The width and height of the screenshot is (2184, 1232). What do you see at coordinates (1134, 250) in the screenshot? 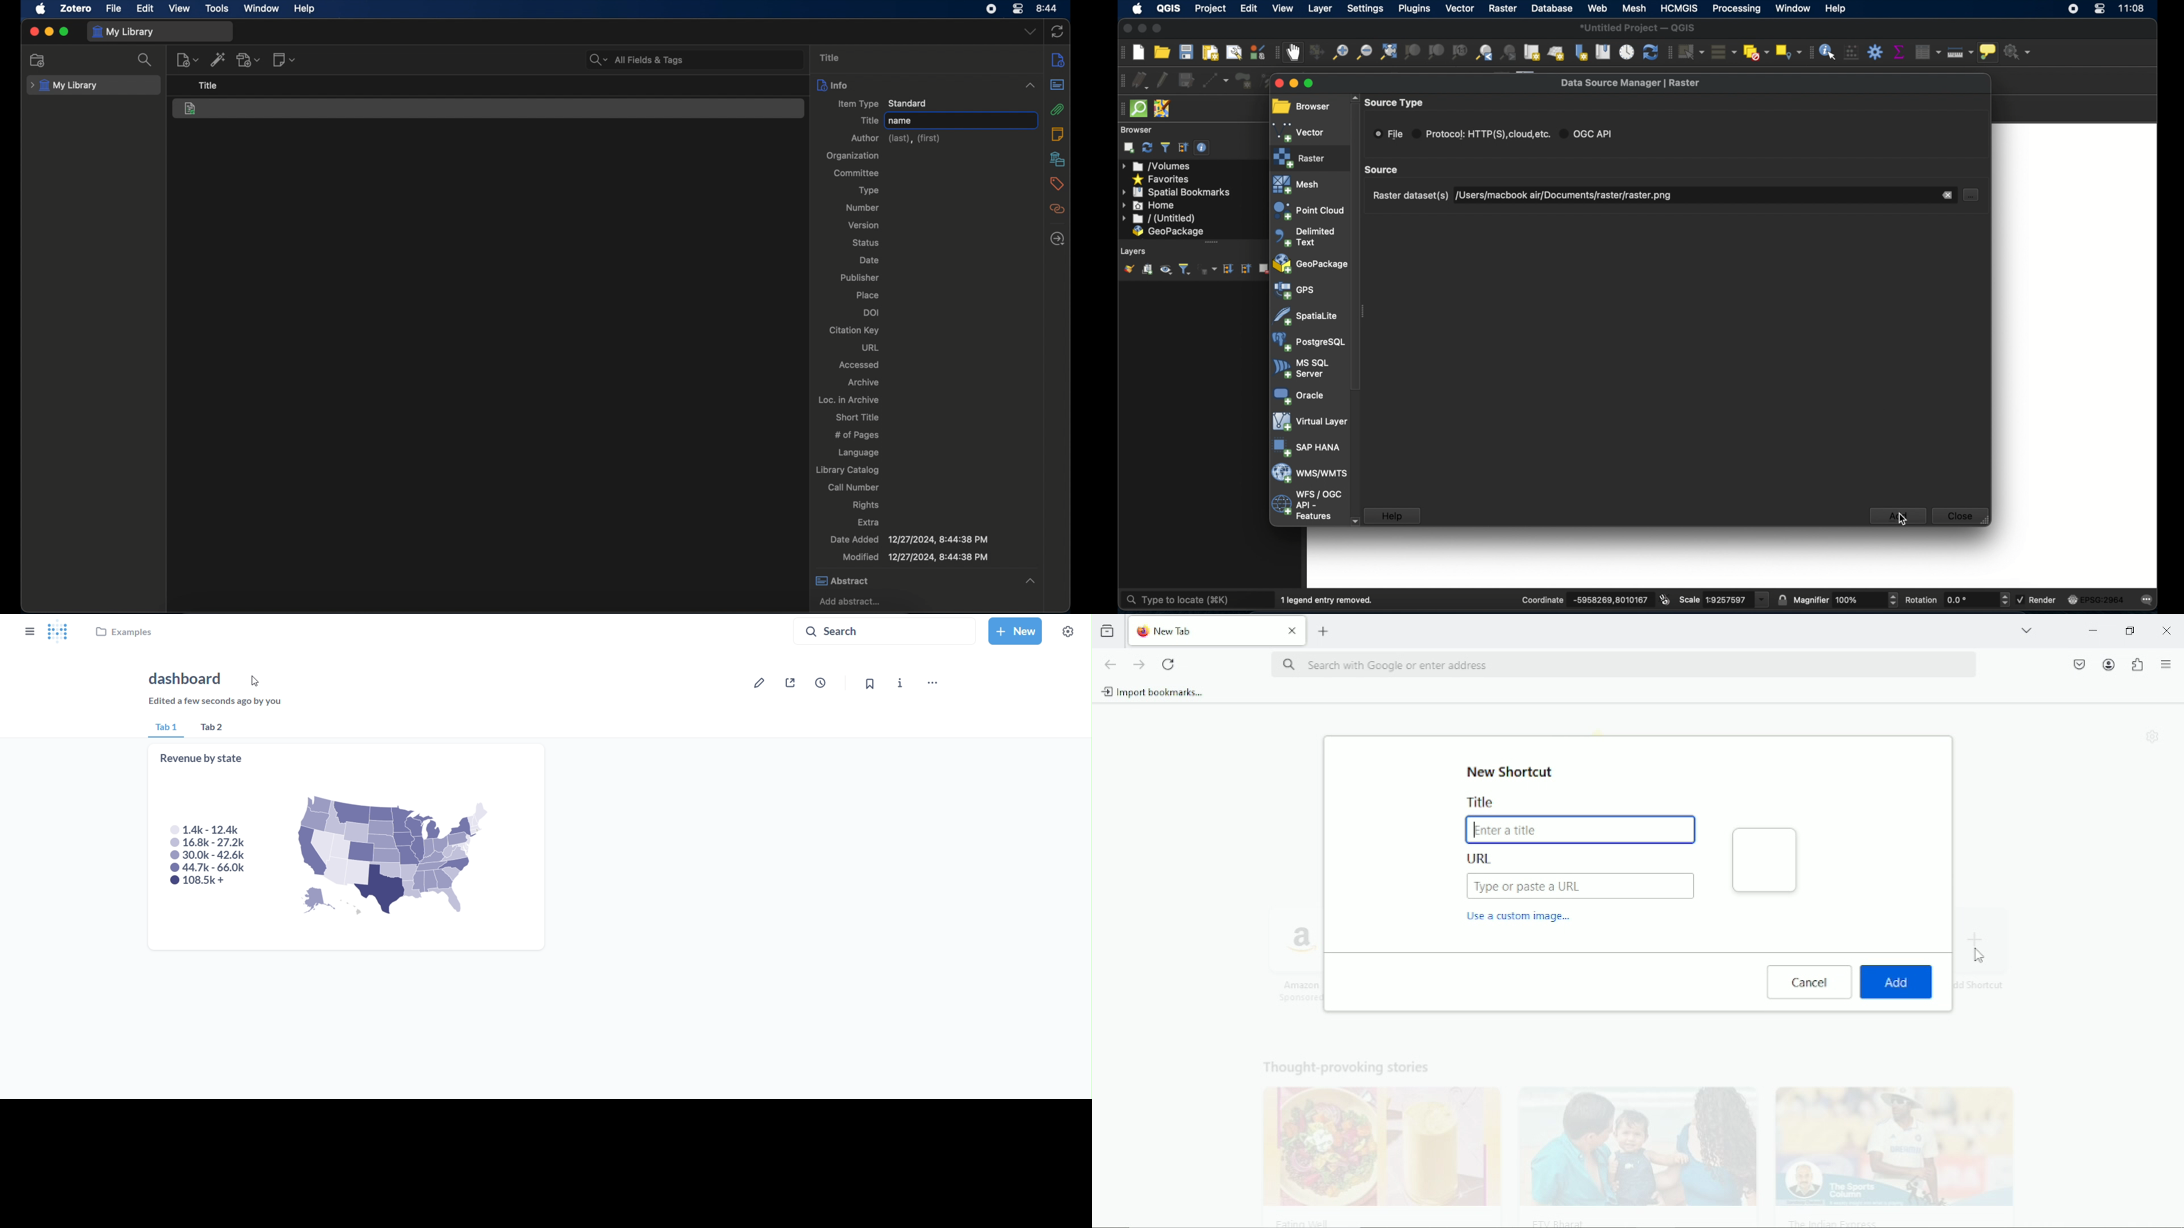
I see `layers` at bounding box center [1134, 250].